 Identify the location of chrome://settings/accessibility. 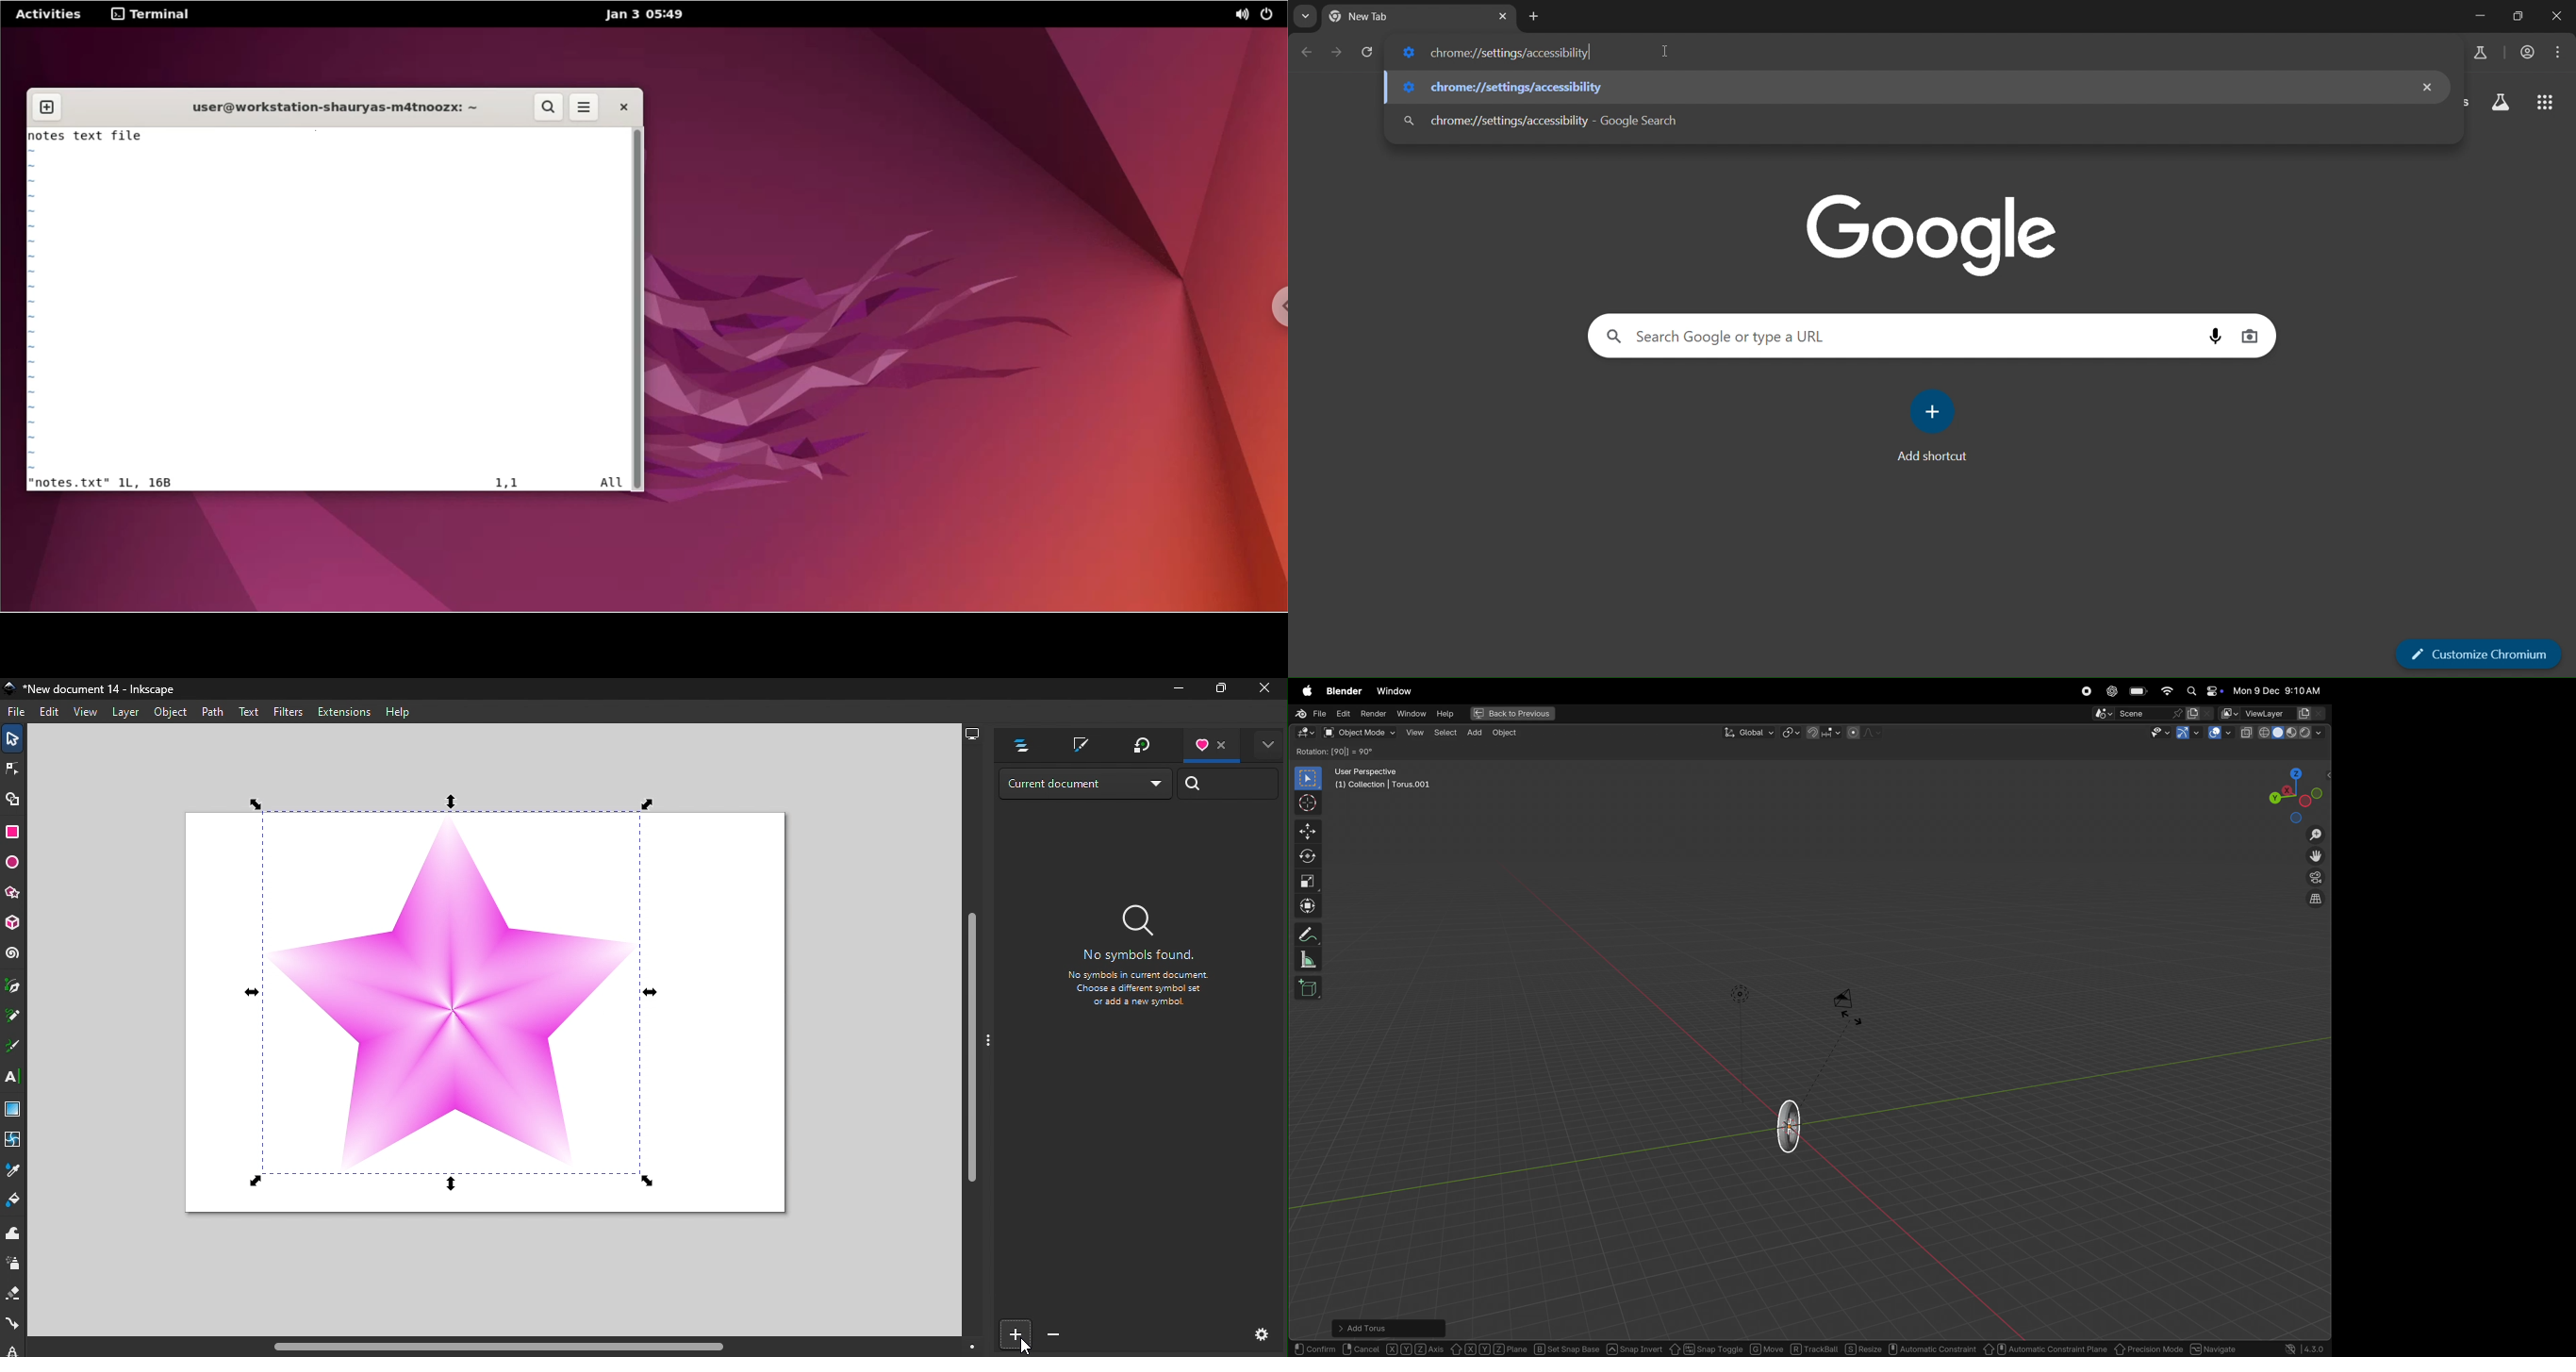
(1495, 54).